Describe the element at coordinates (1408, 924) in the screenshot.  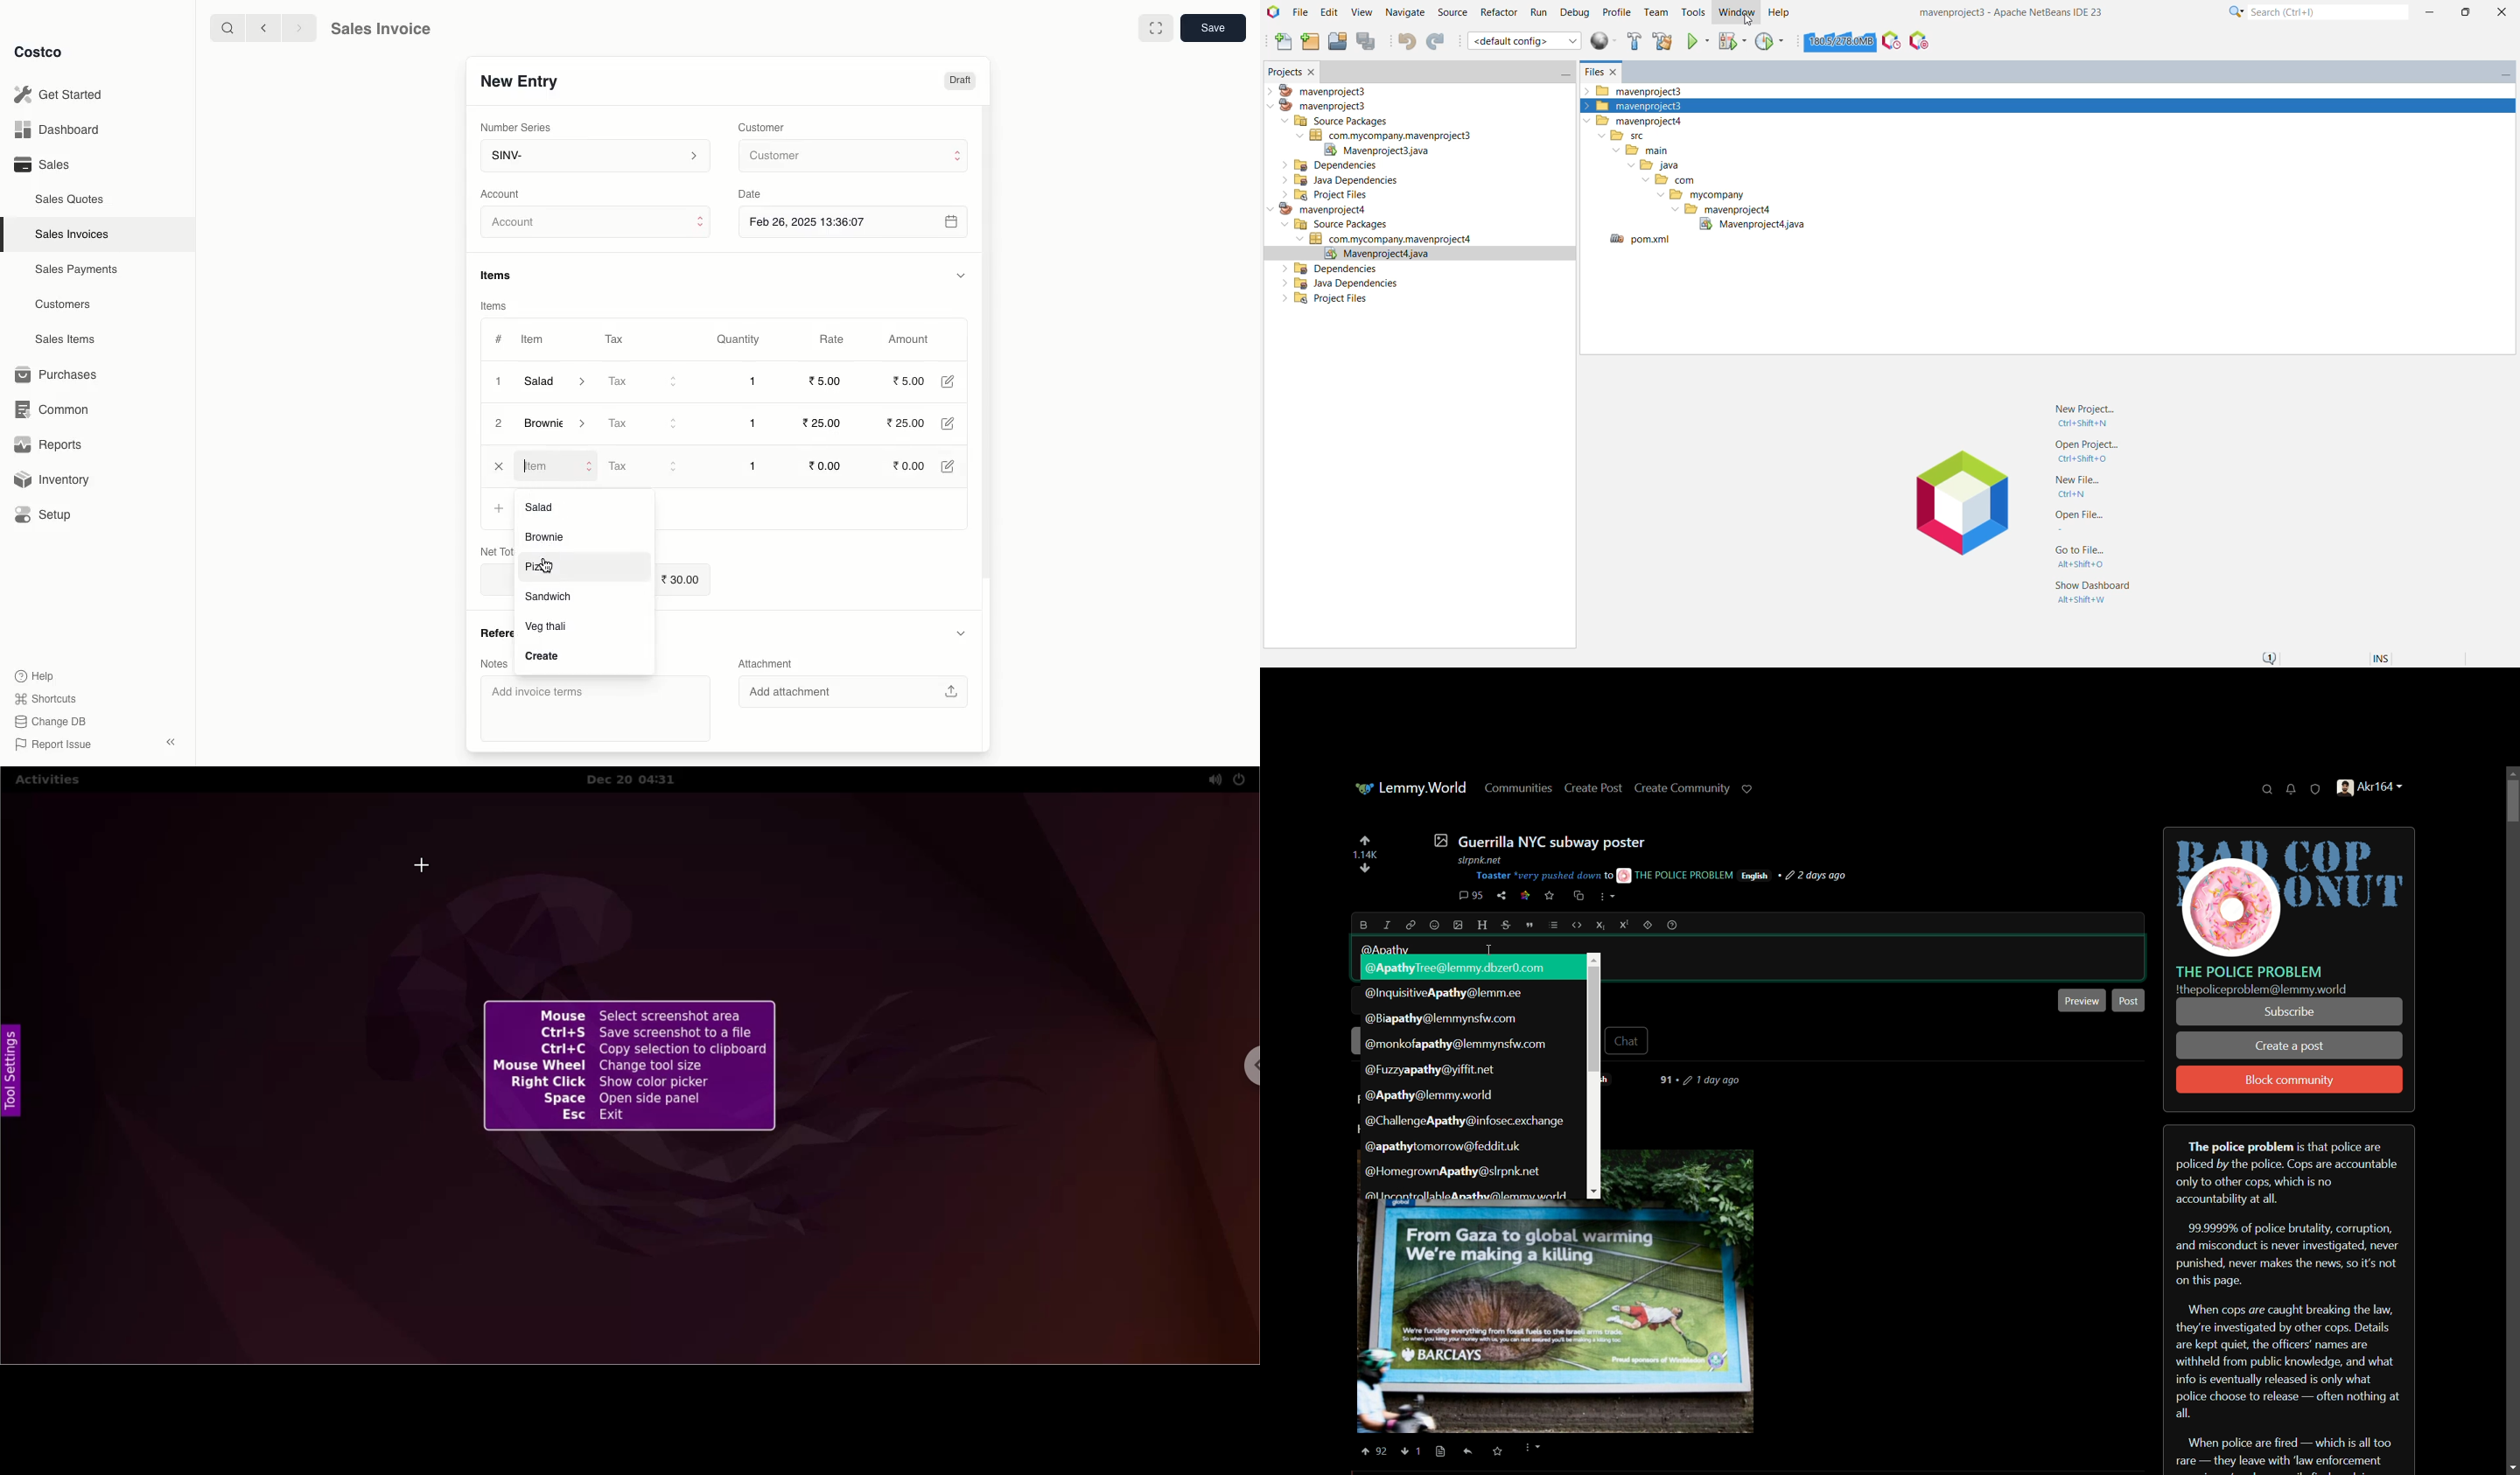
I see `link` at that location.